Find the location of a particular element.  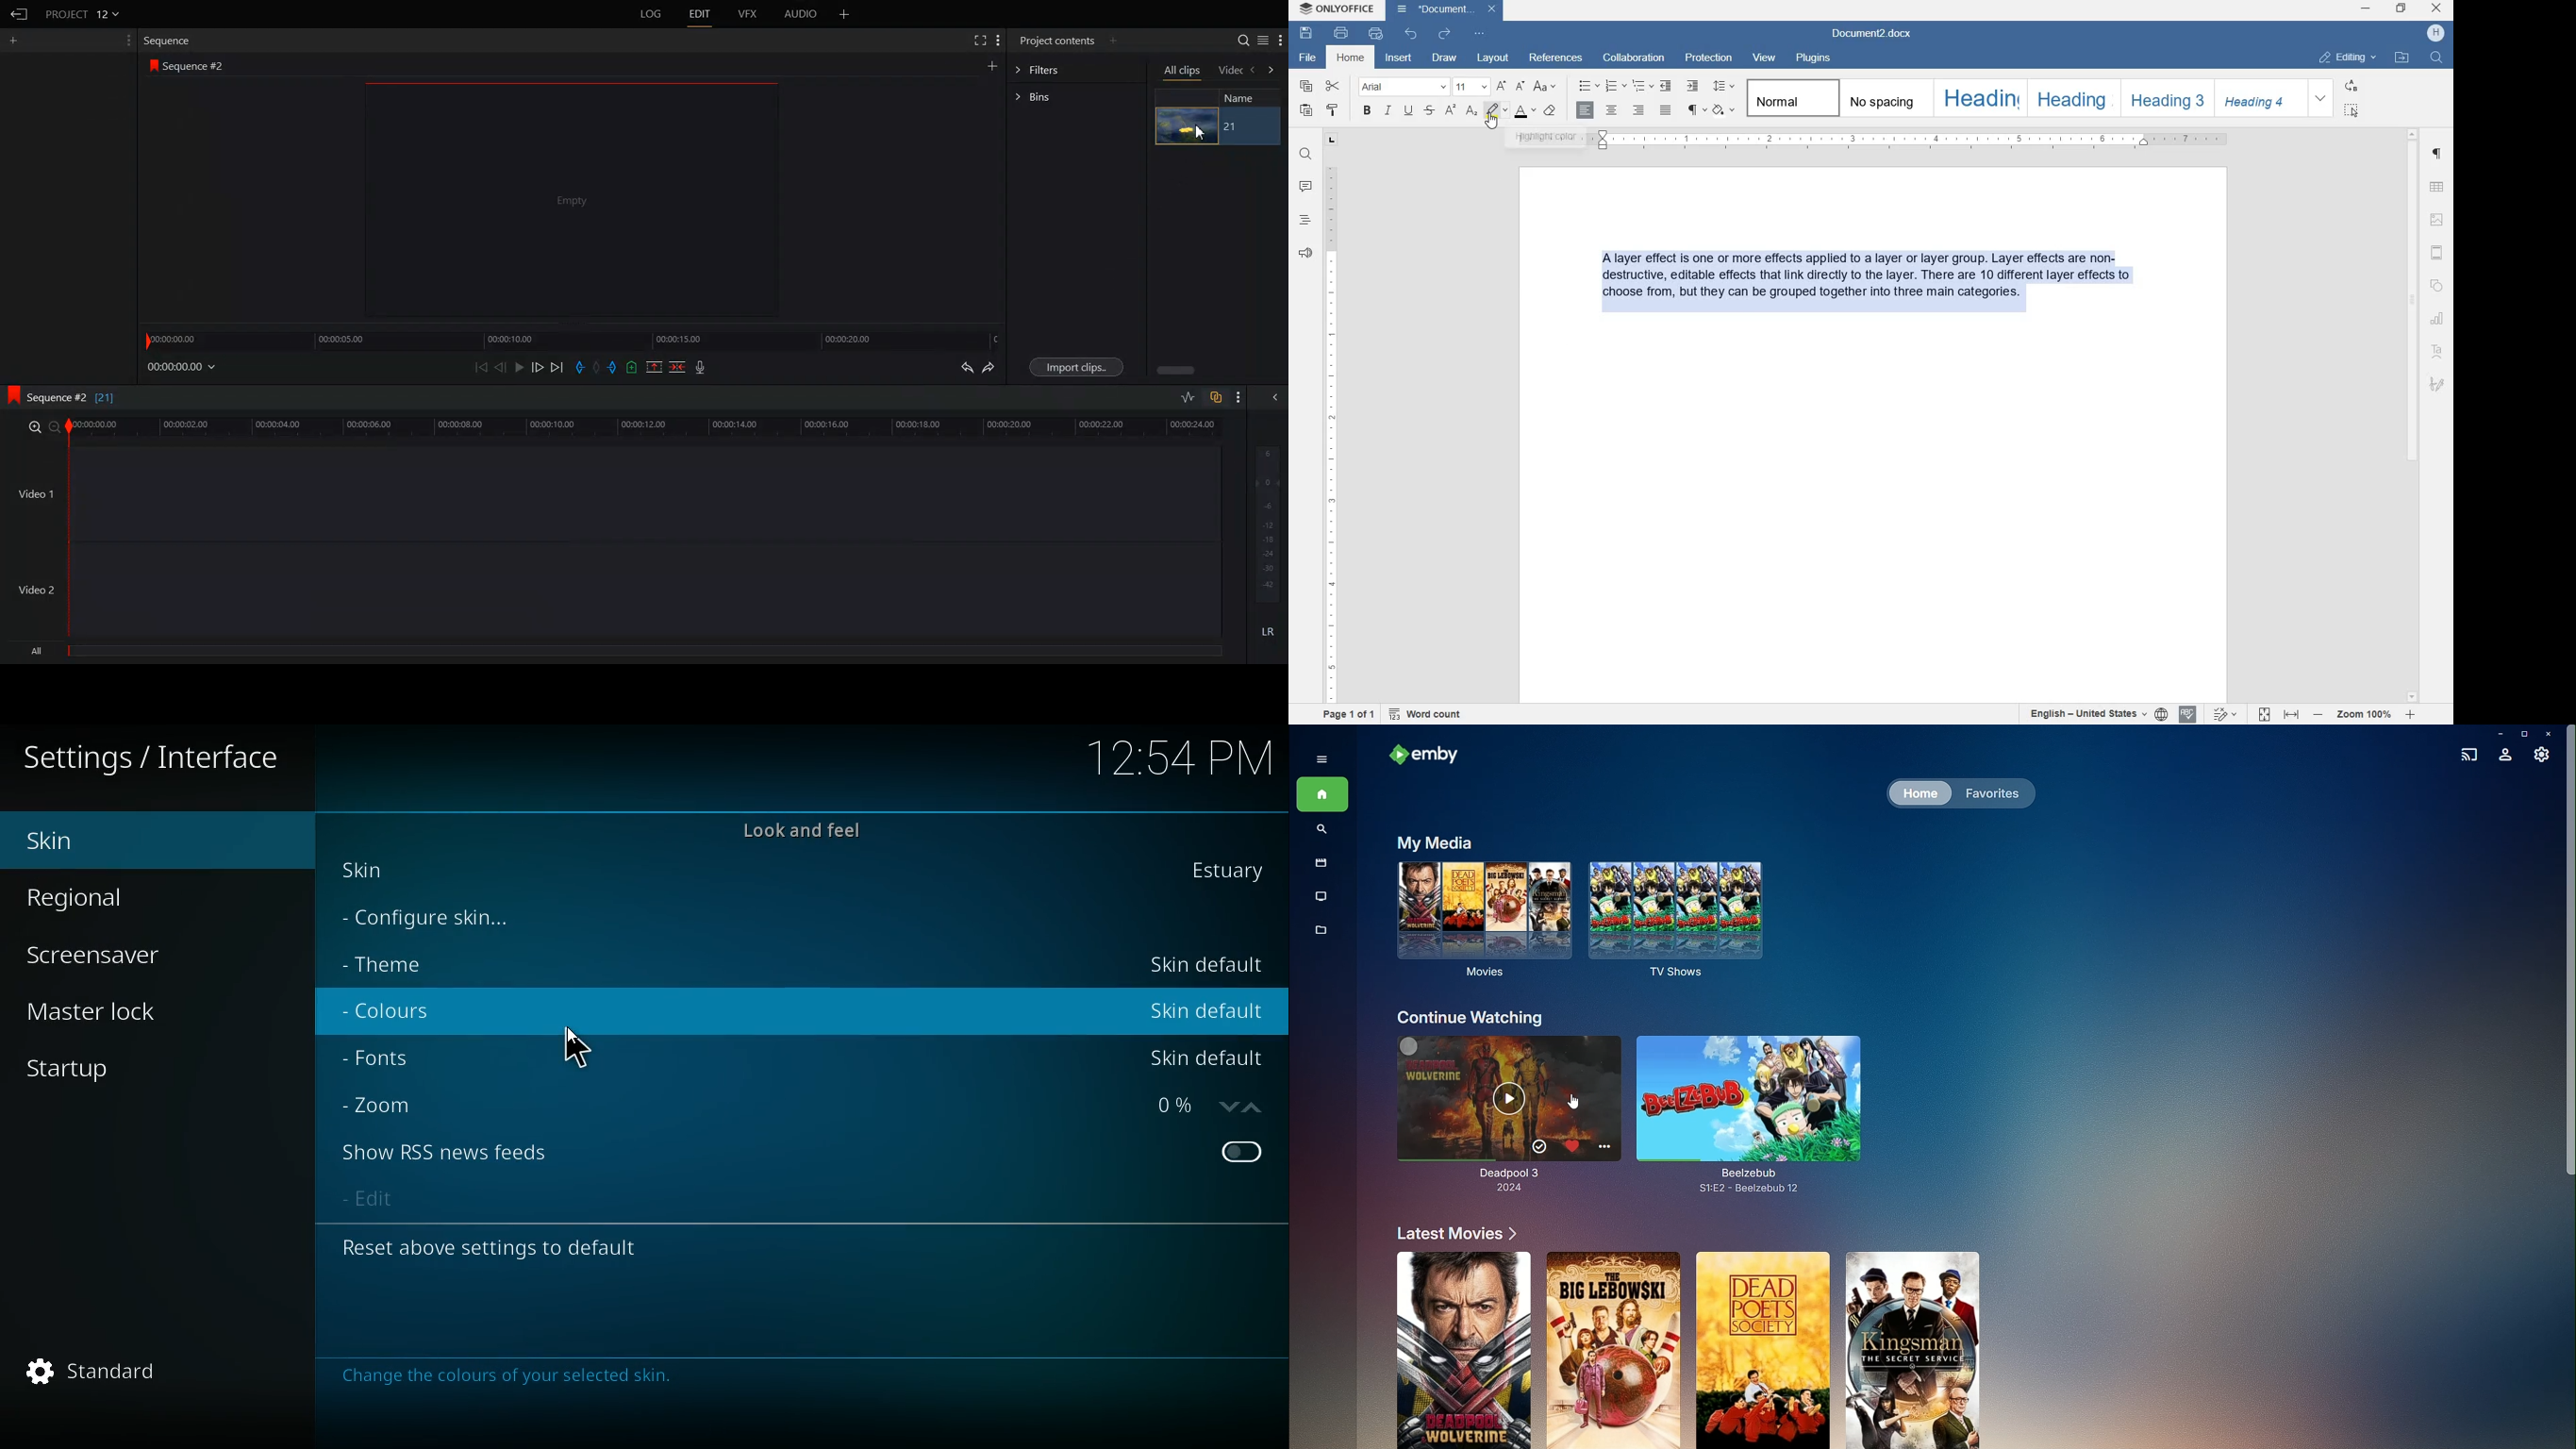

chart is located at coordinates (2438, 318).